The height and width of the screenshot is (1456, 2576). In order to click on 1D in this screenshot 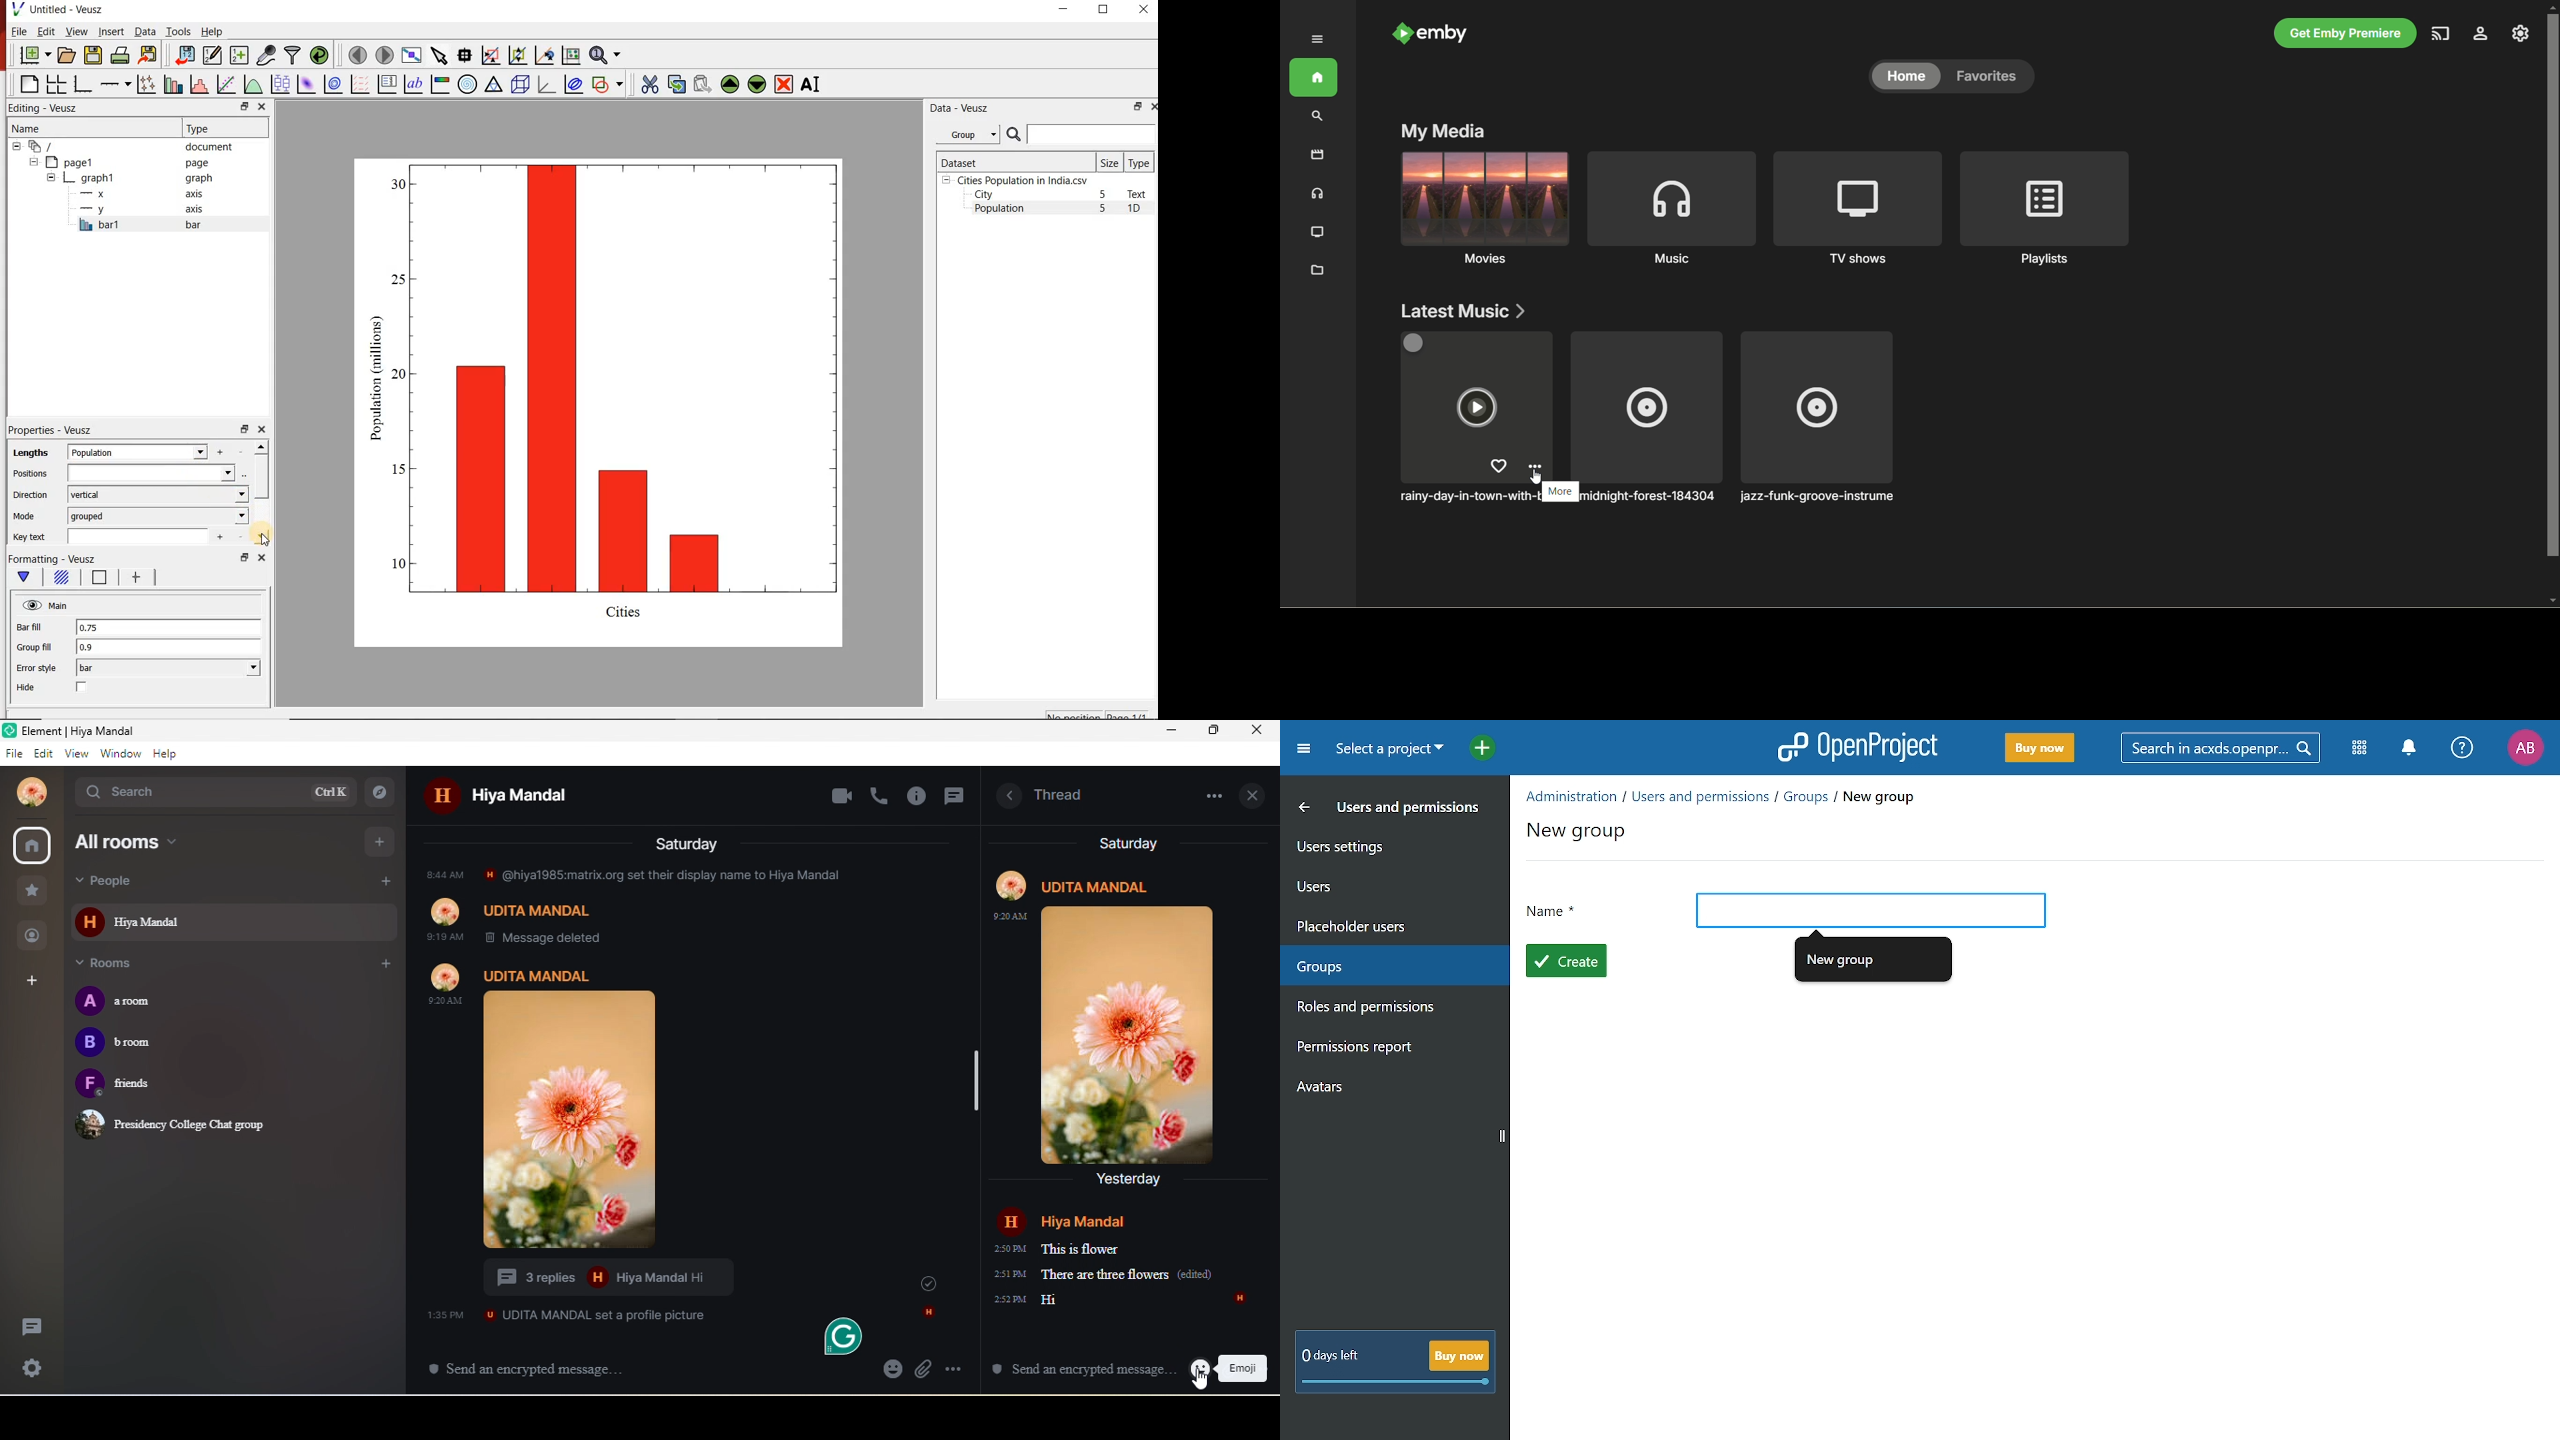, I will do `click(1140, 210)`.